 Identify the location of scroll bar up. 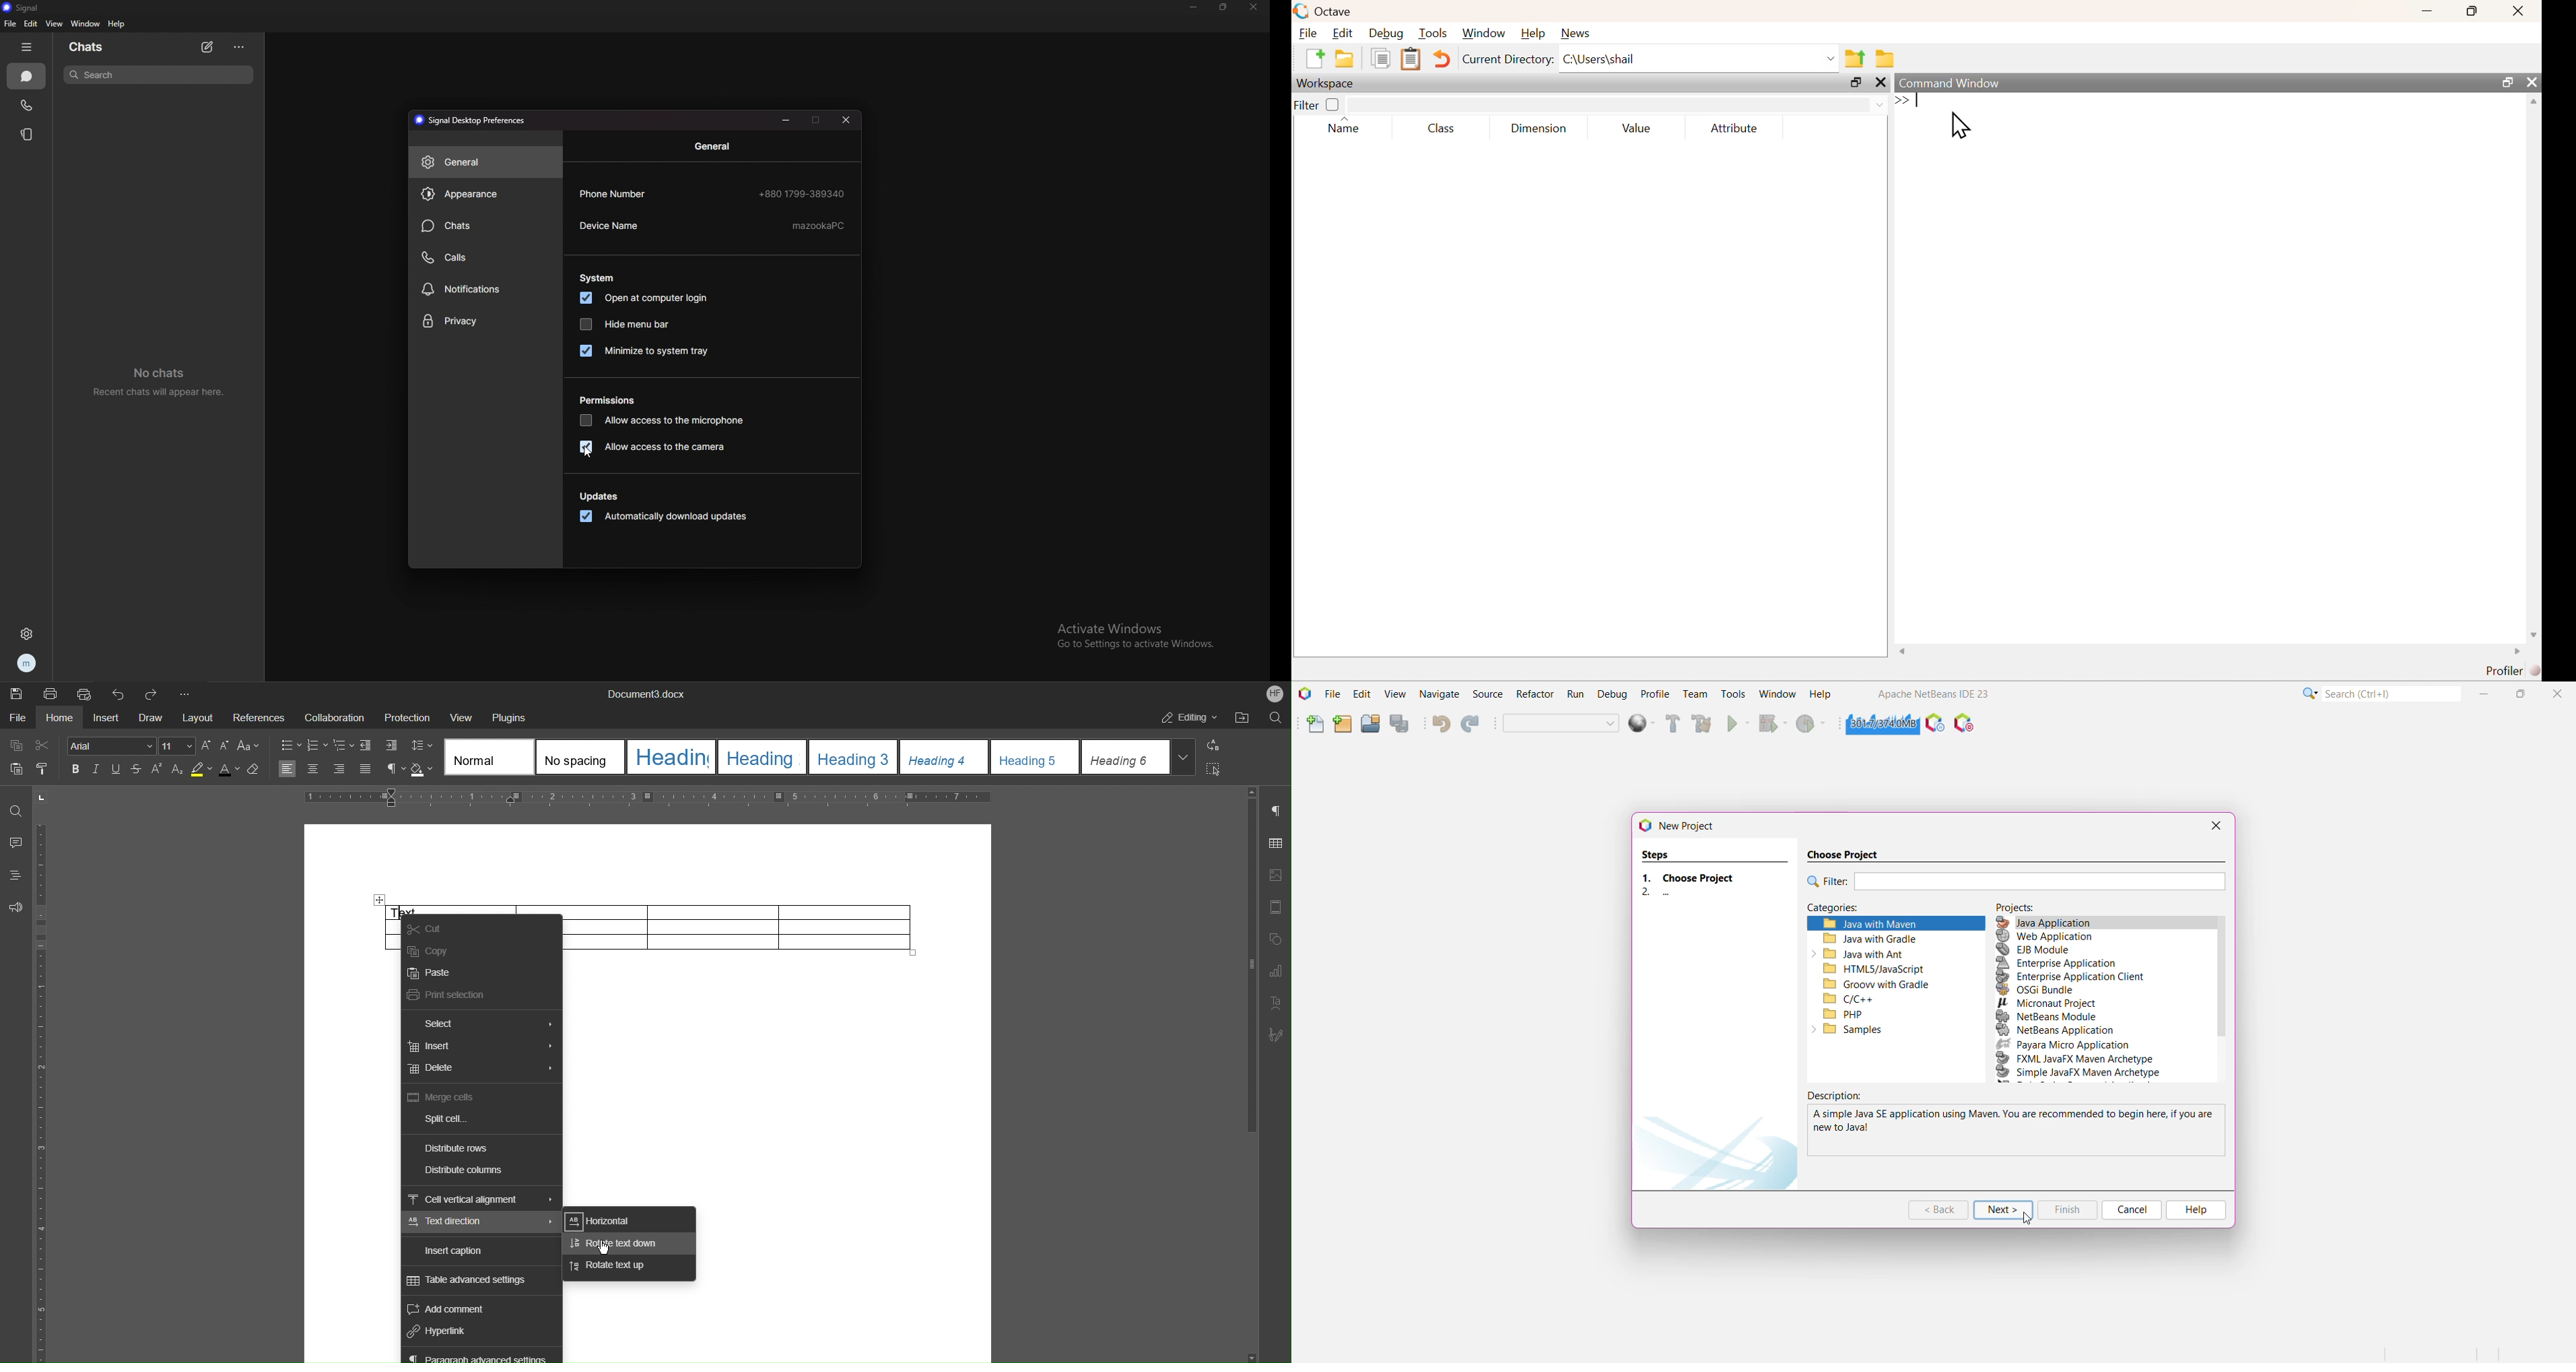
(2534, 105).